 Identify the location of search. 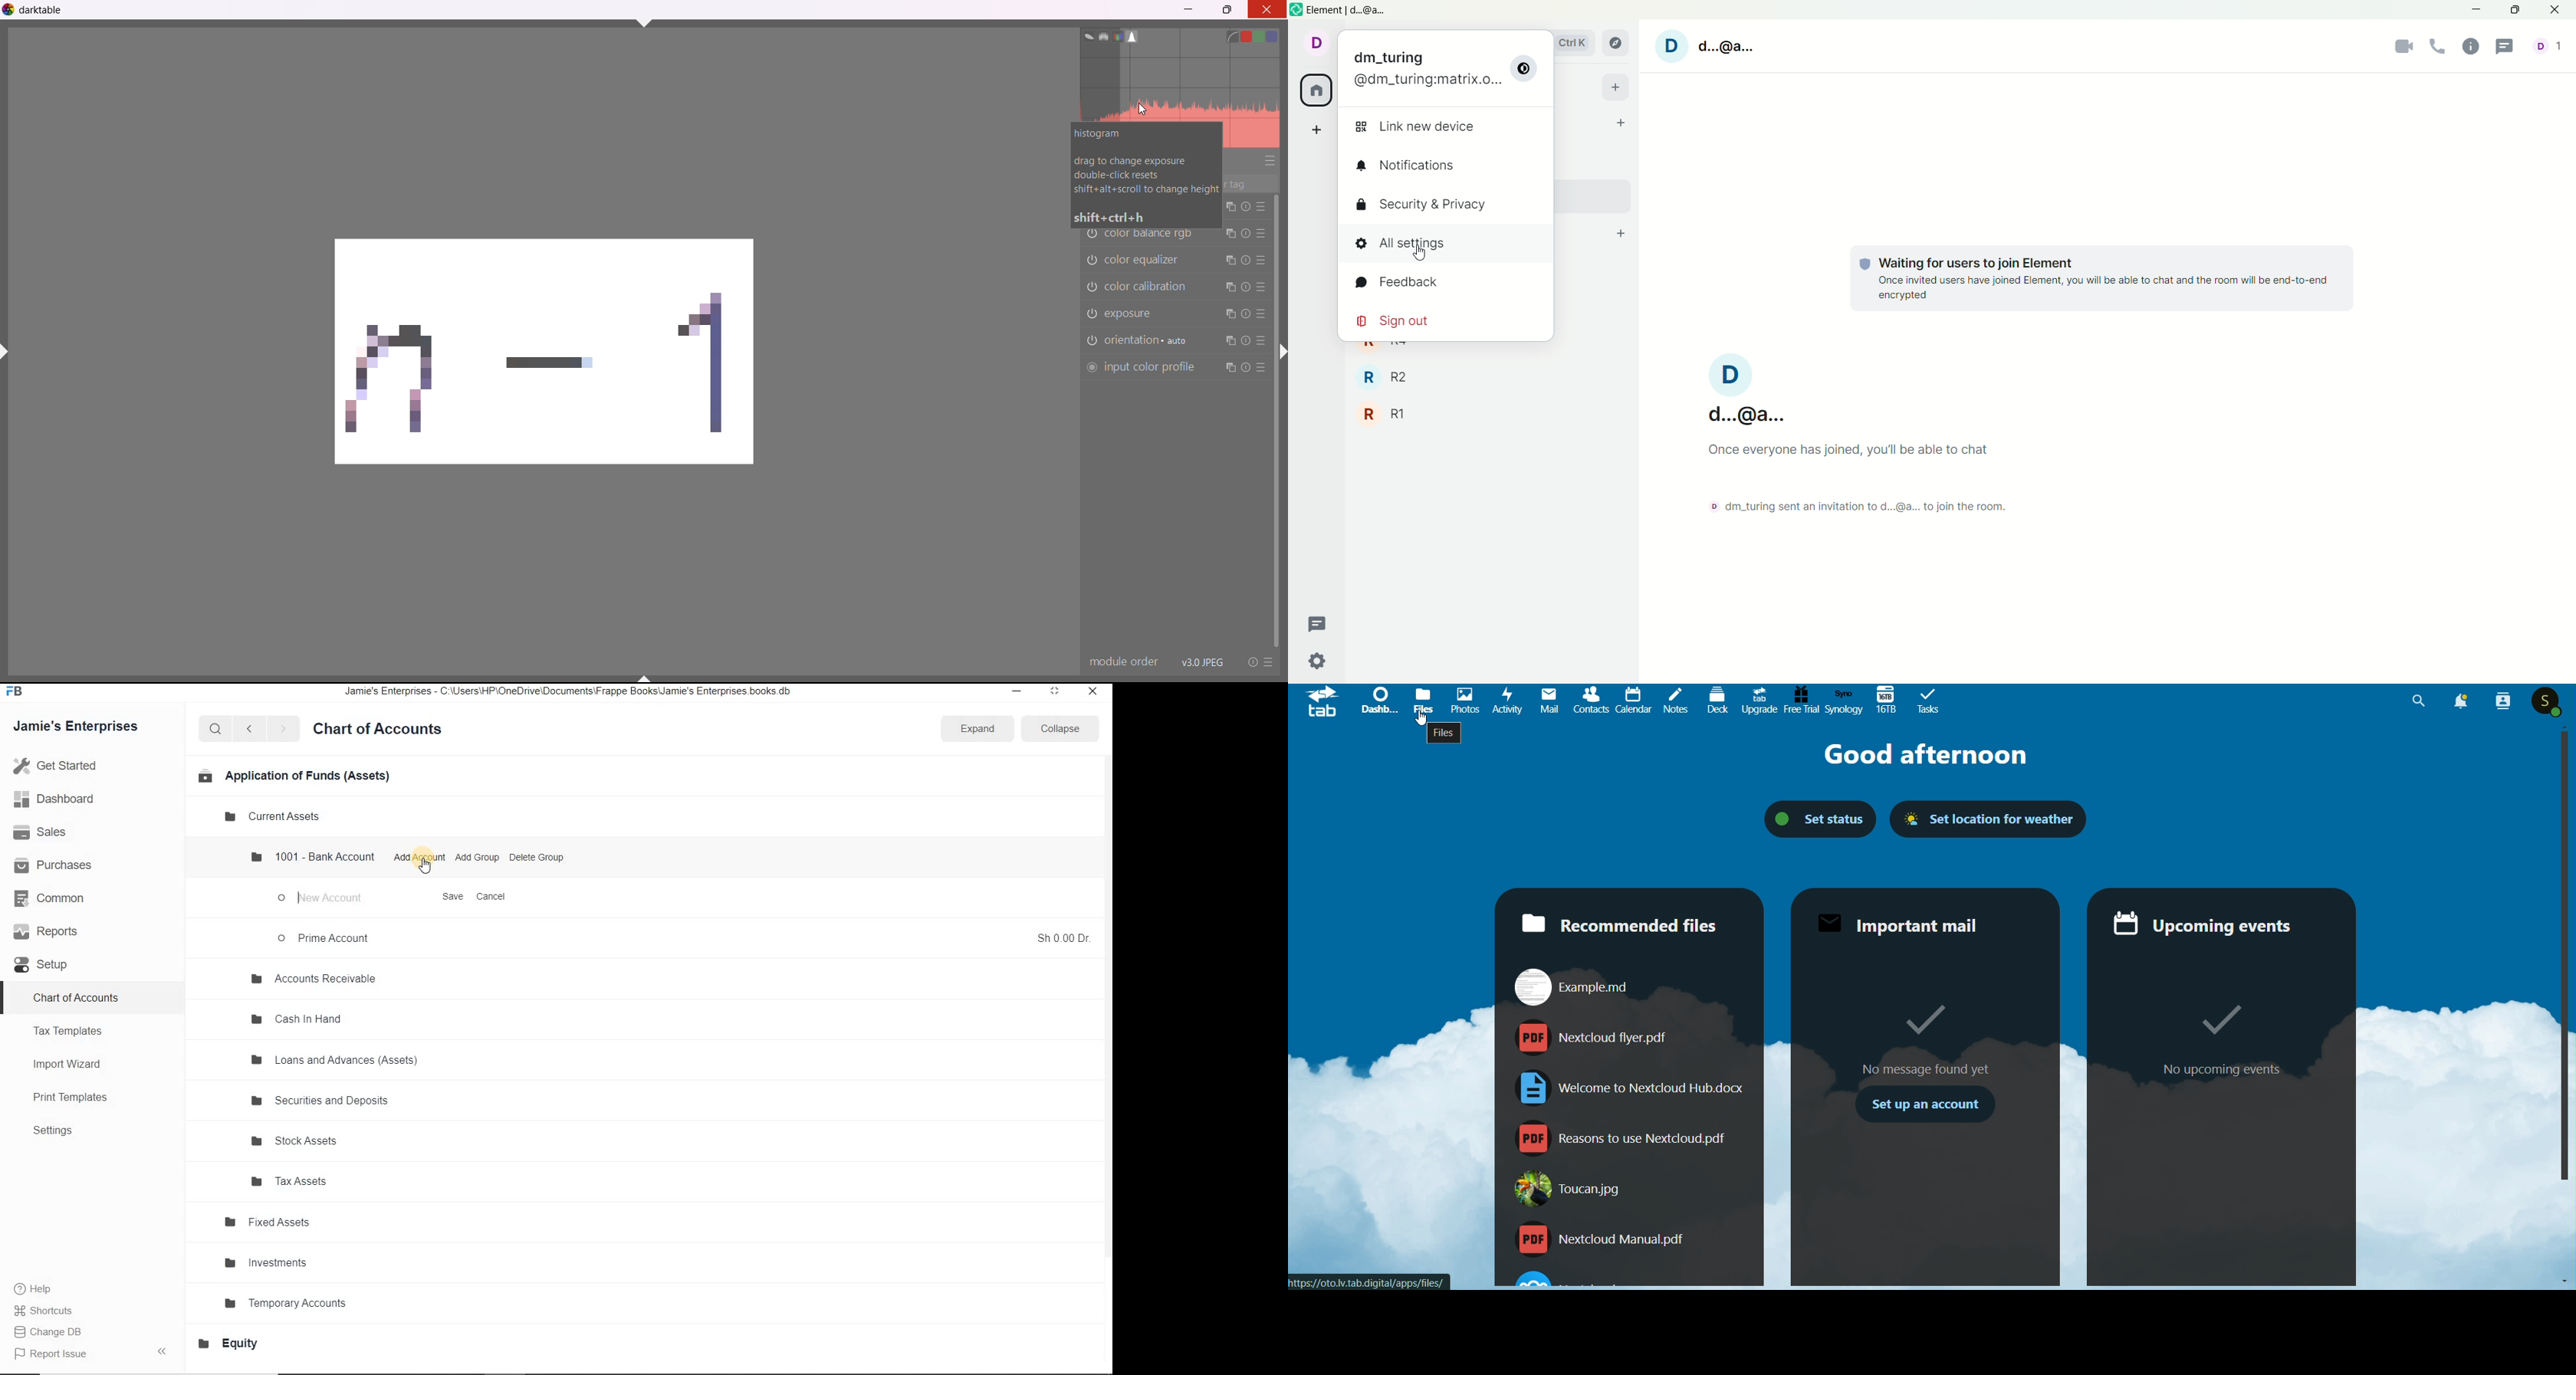
(1583, 48).